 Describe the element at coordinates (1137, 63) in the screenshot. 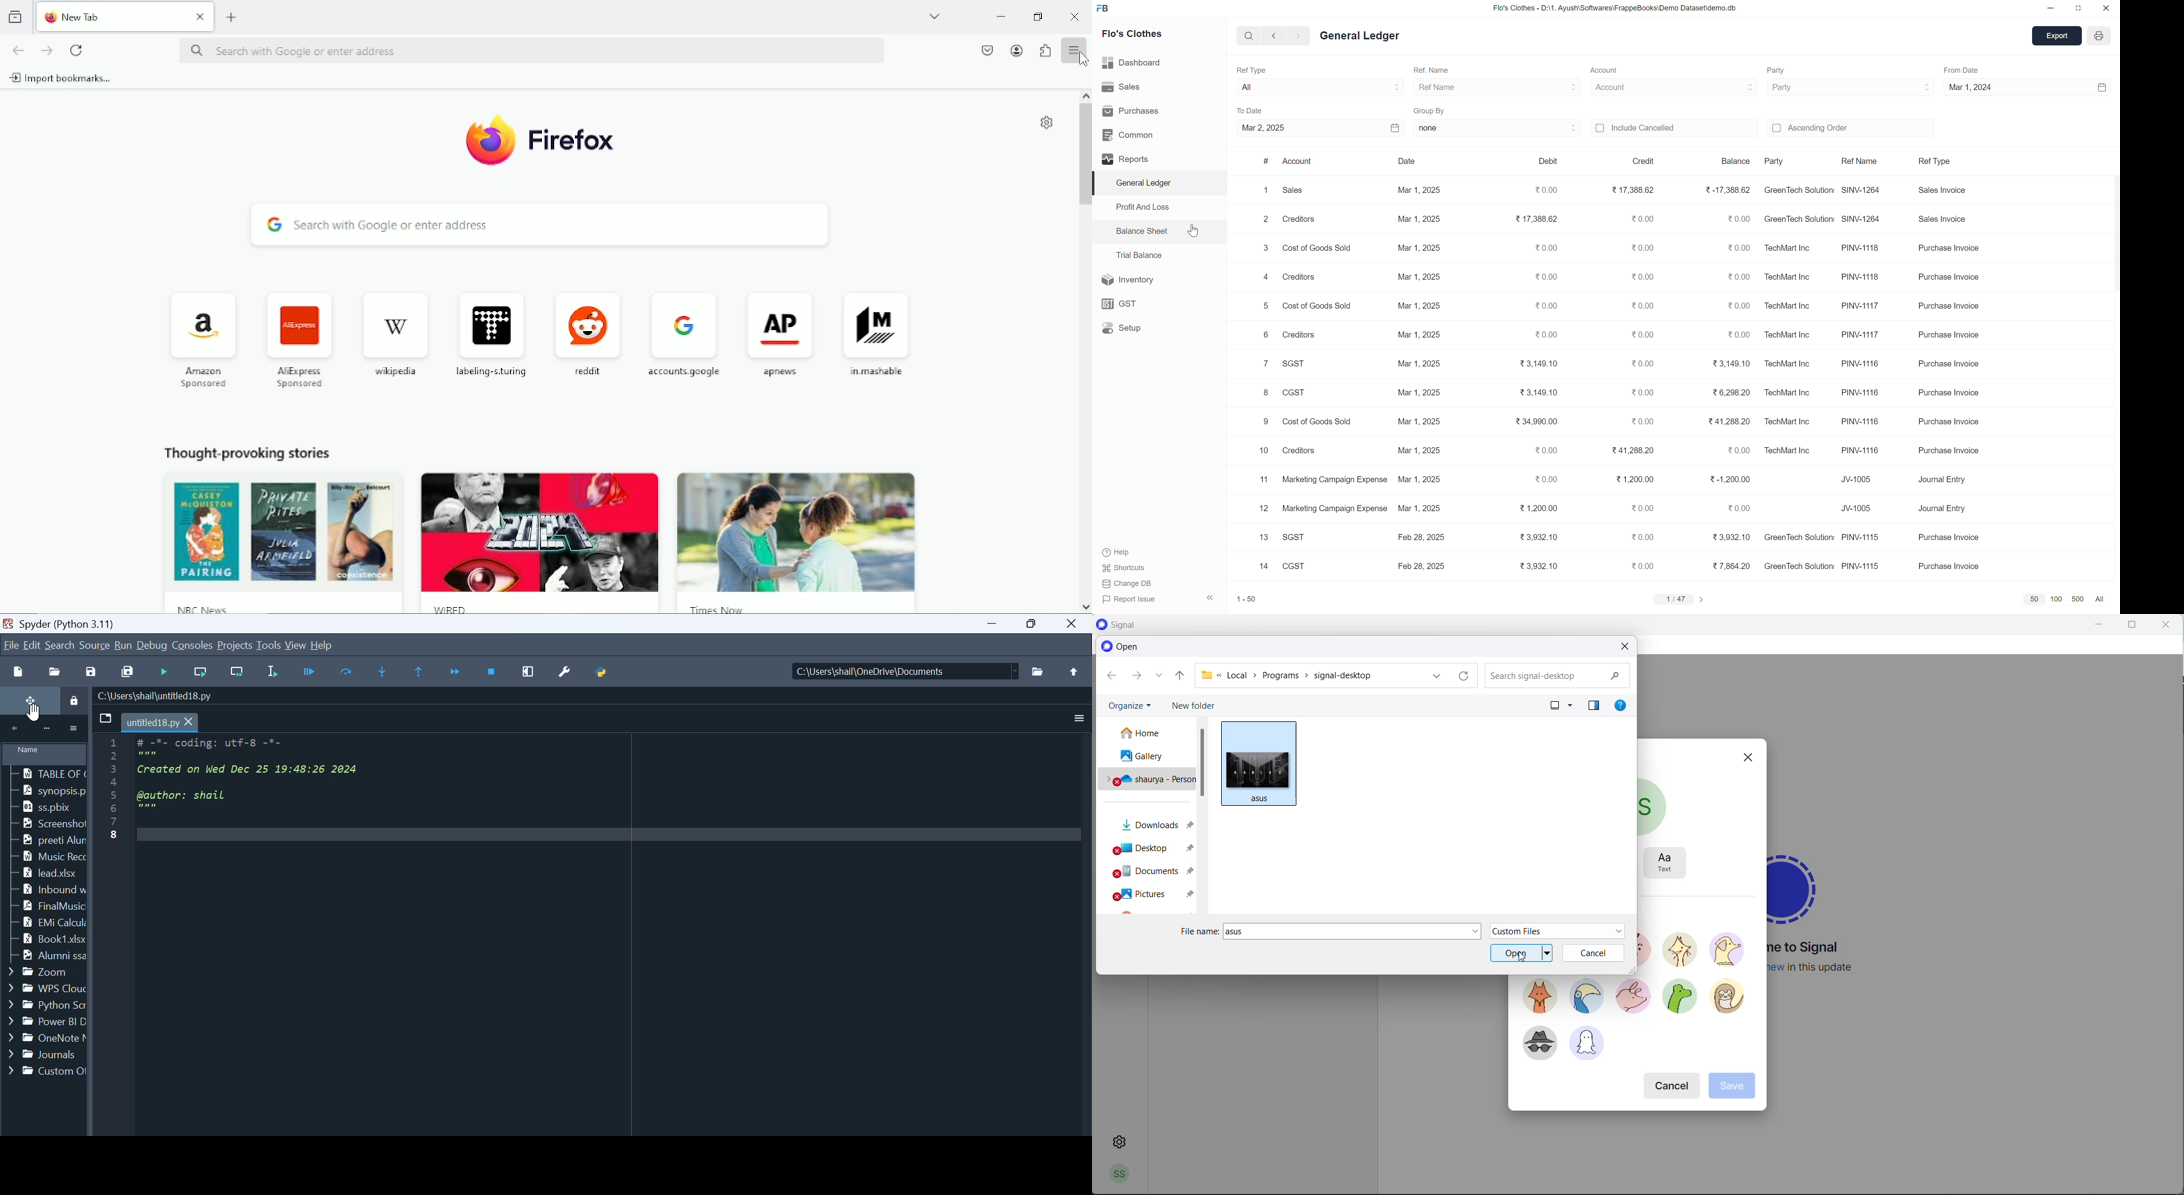

I see ` Dashboard` at that location.